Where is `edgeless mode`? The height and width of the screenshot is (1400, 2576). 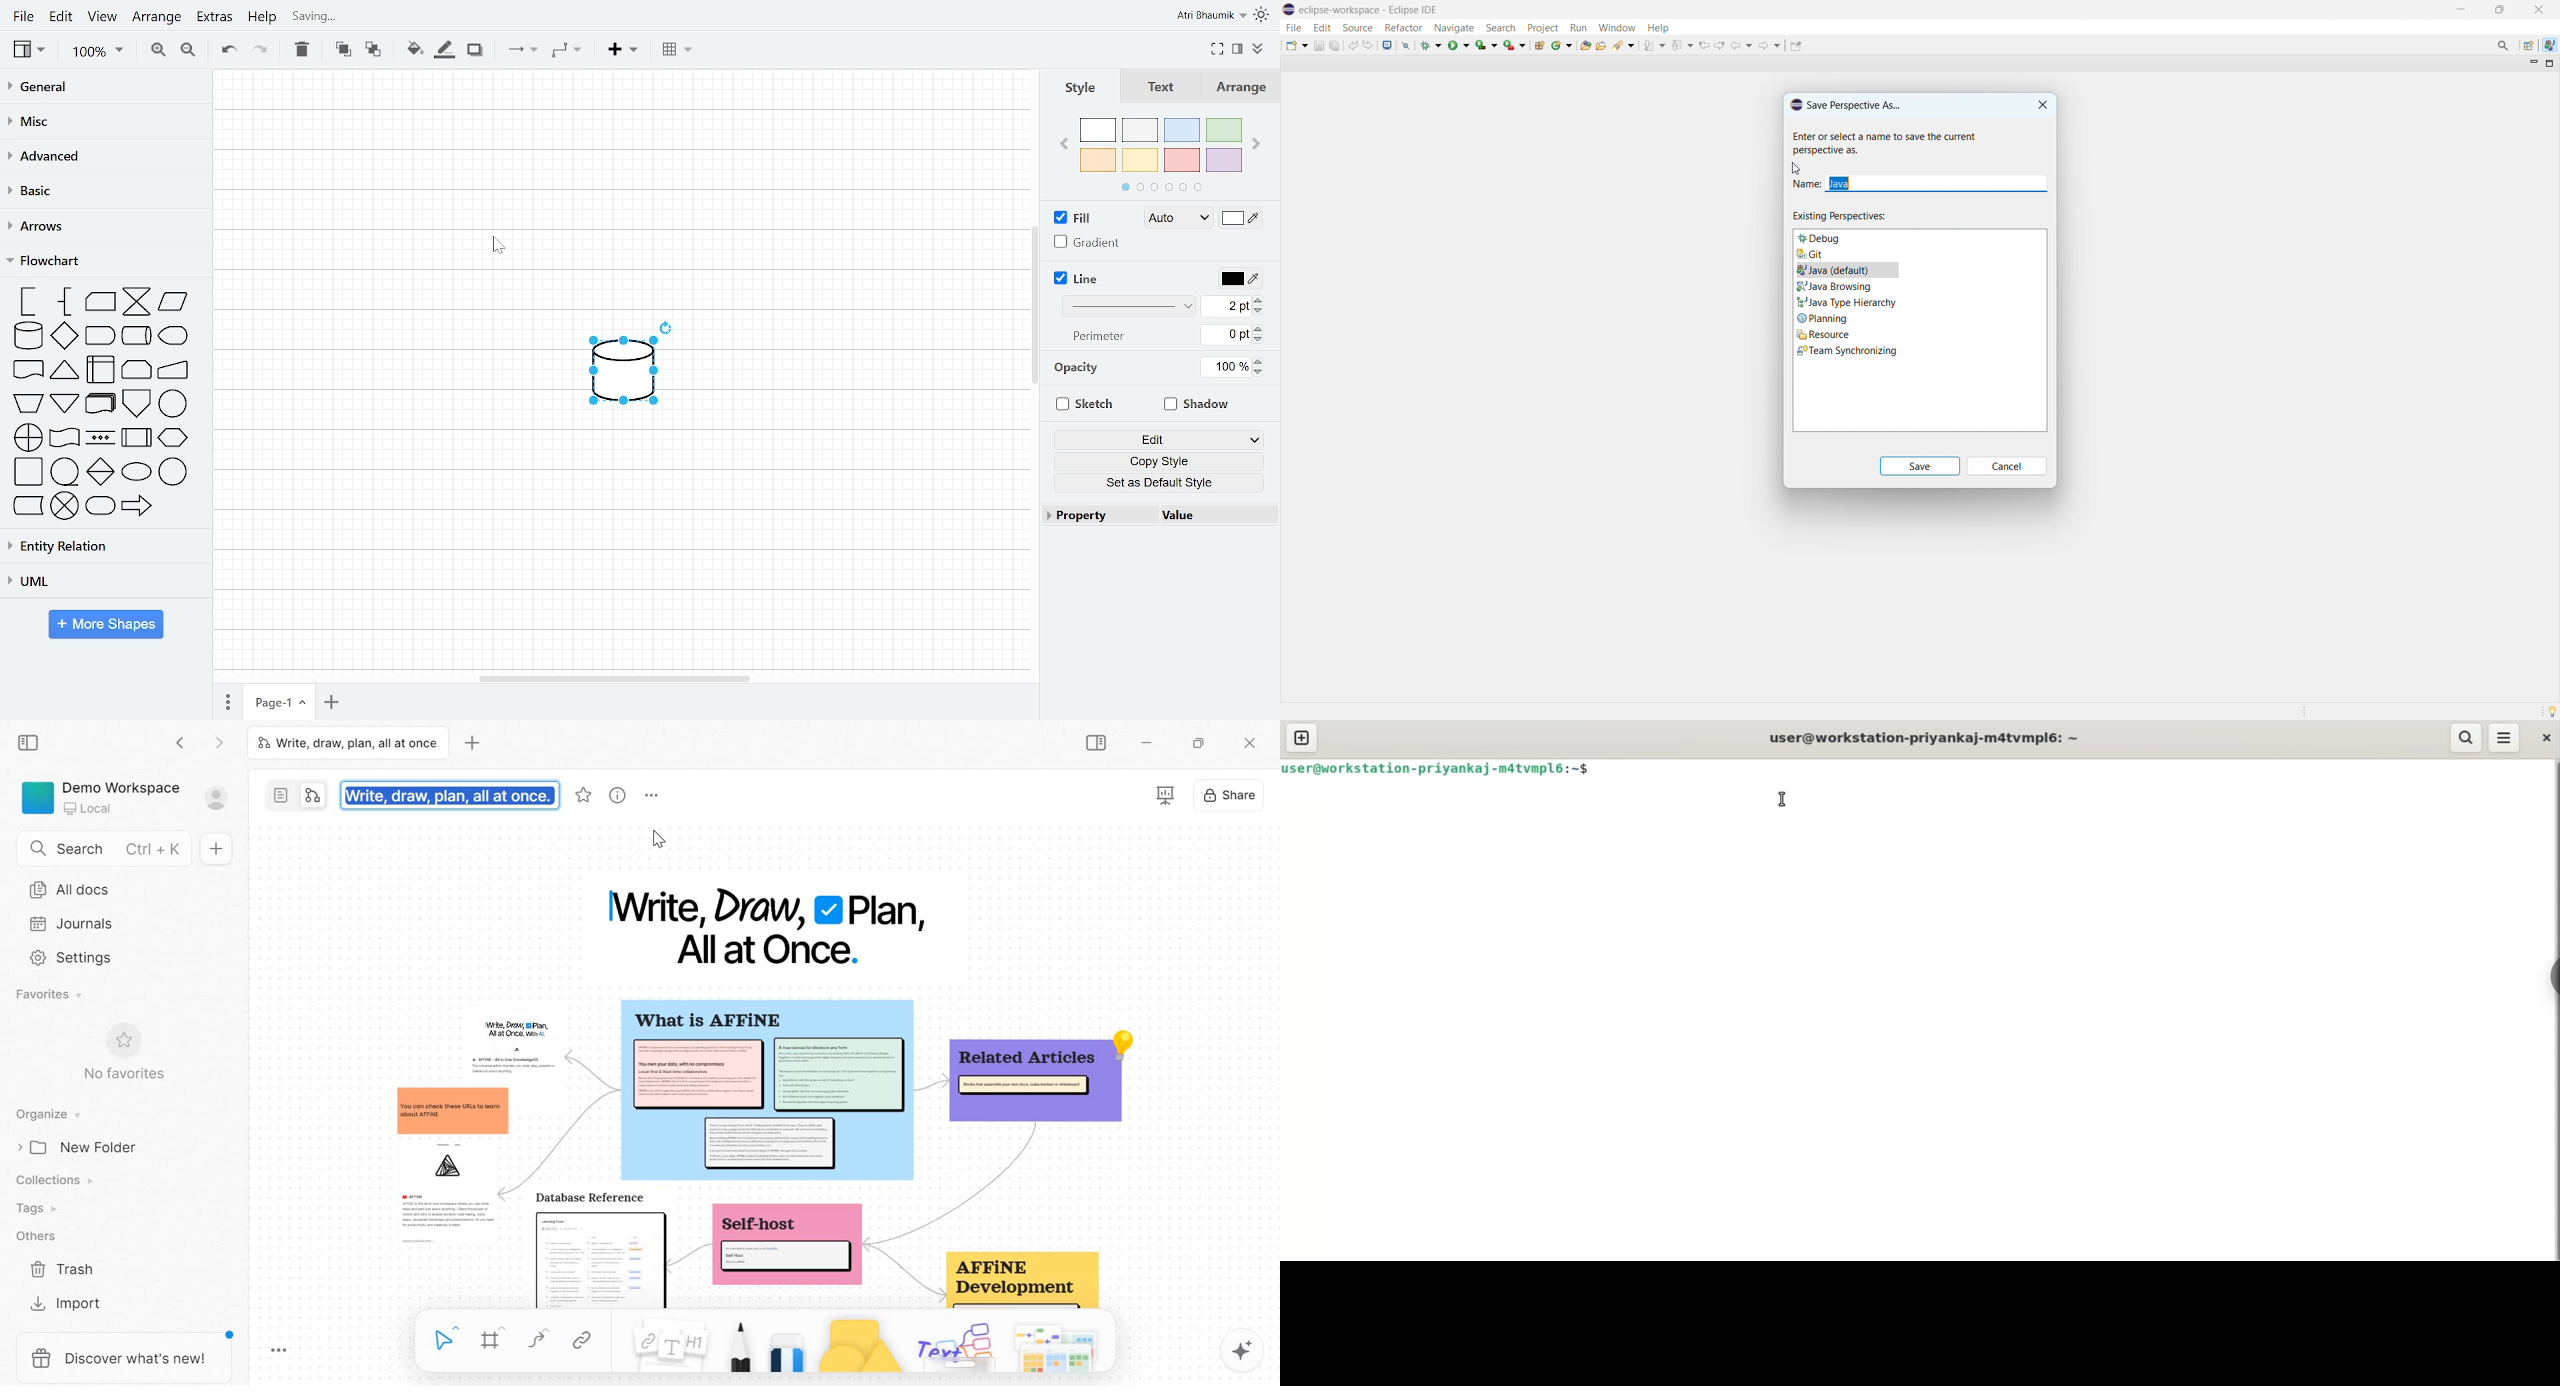
edgeless mode is located at coordinates (312, 795).